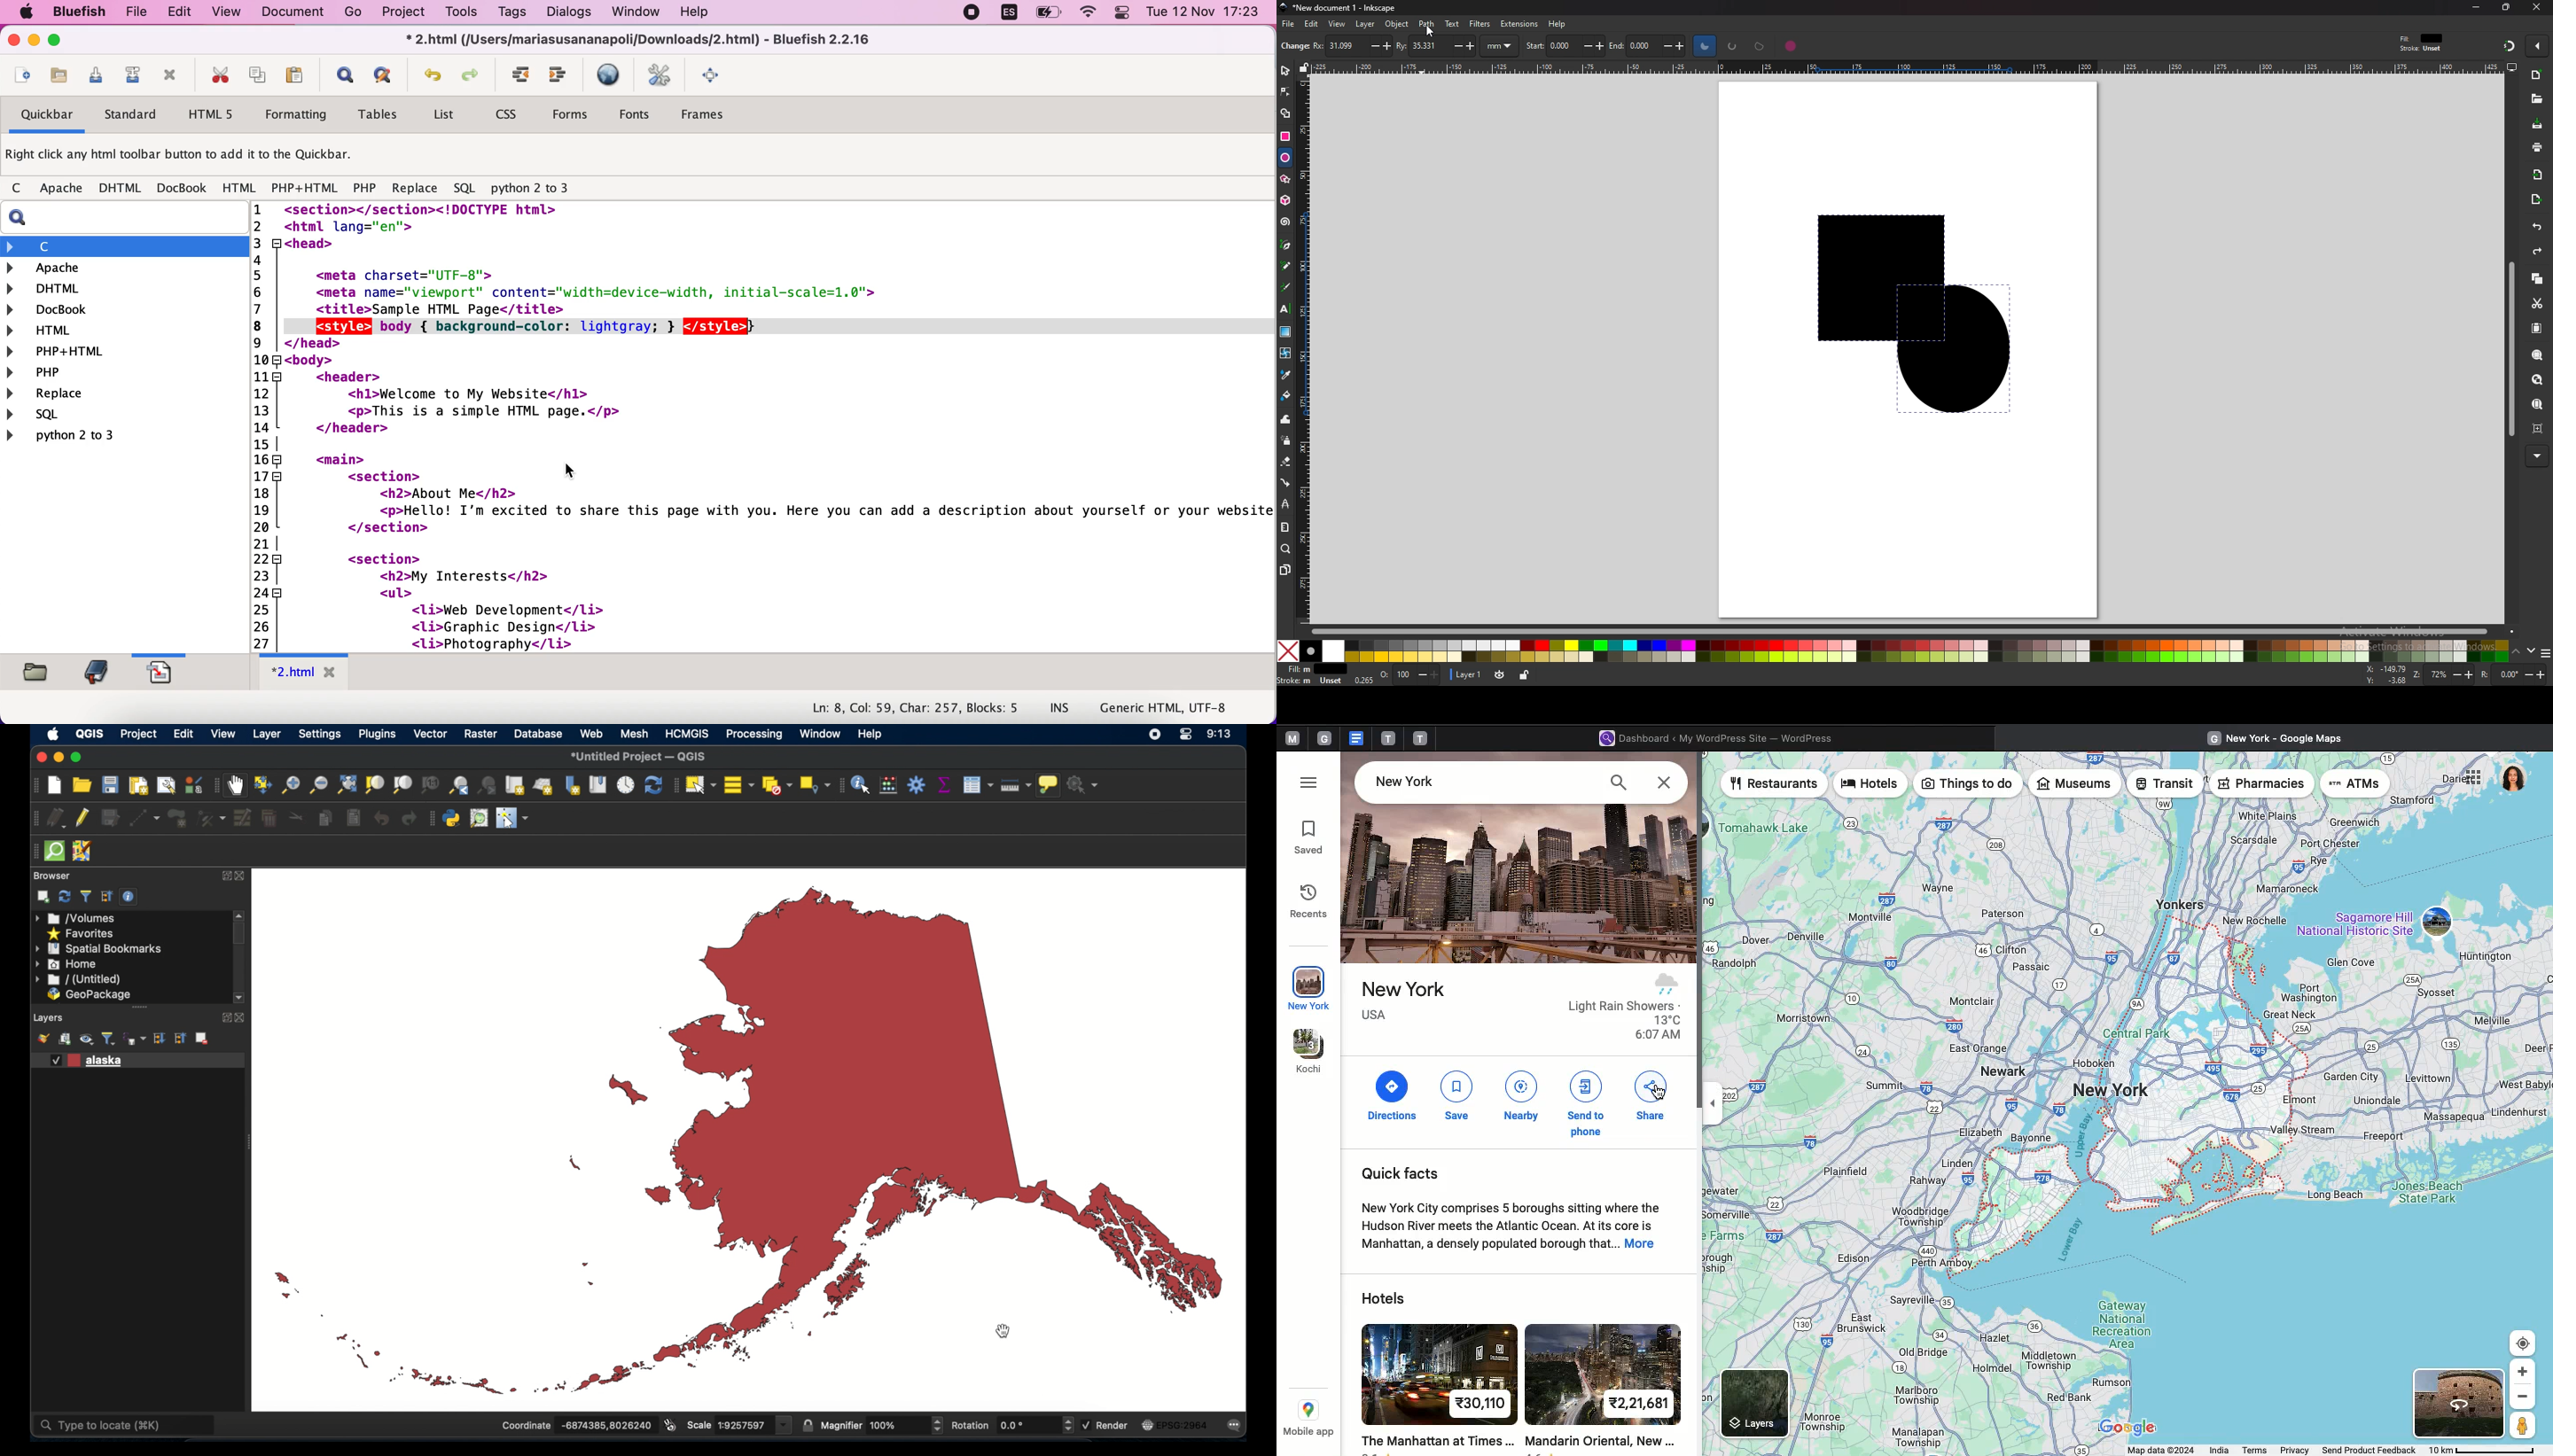 This screenshot has width=2576, height=1456. I want to click on tools, so click(464, 14).